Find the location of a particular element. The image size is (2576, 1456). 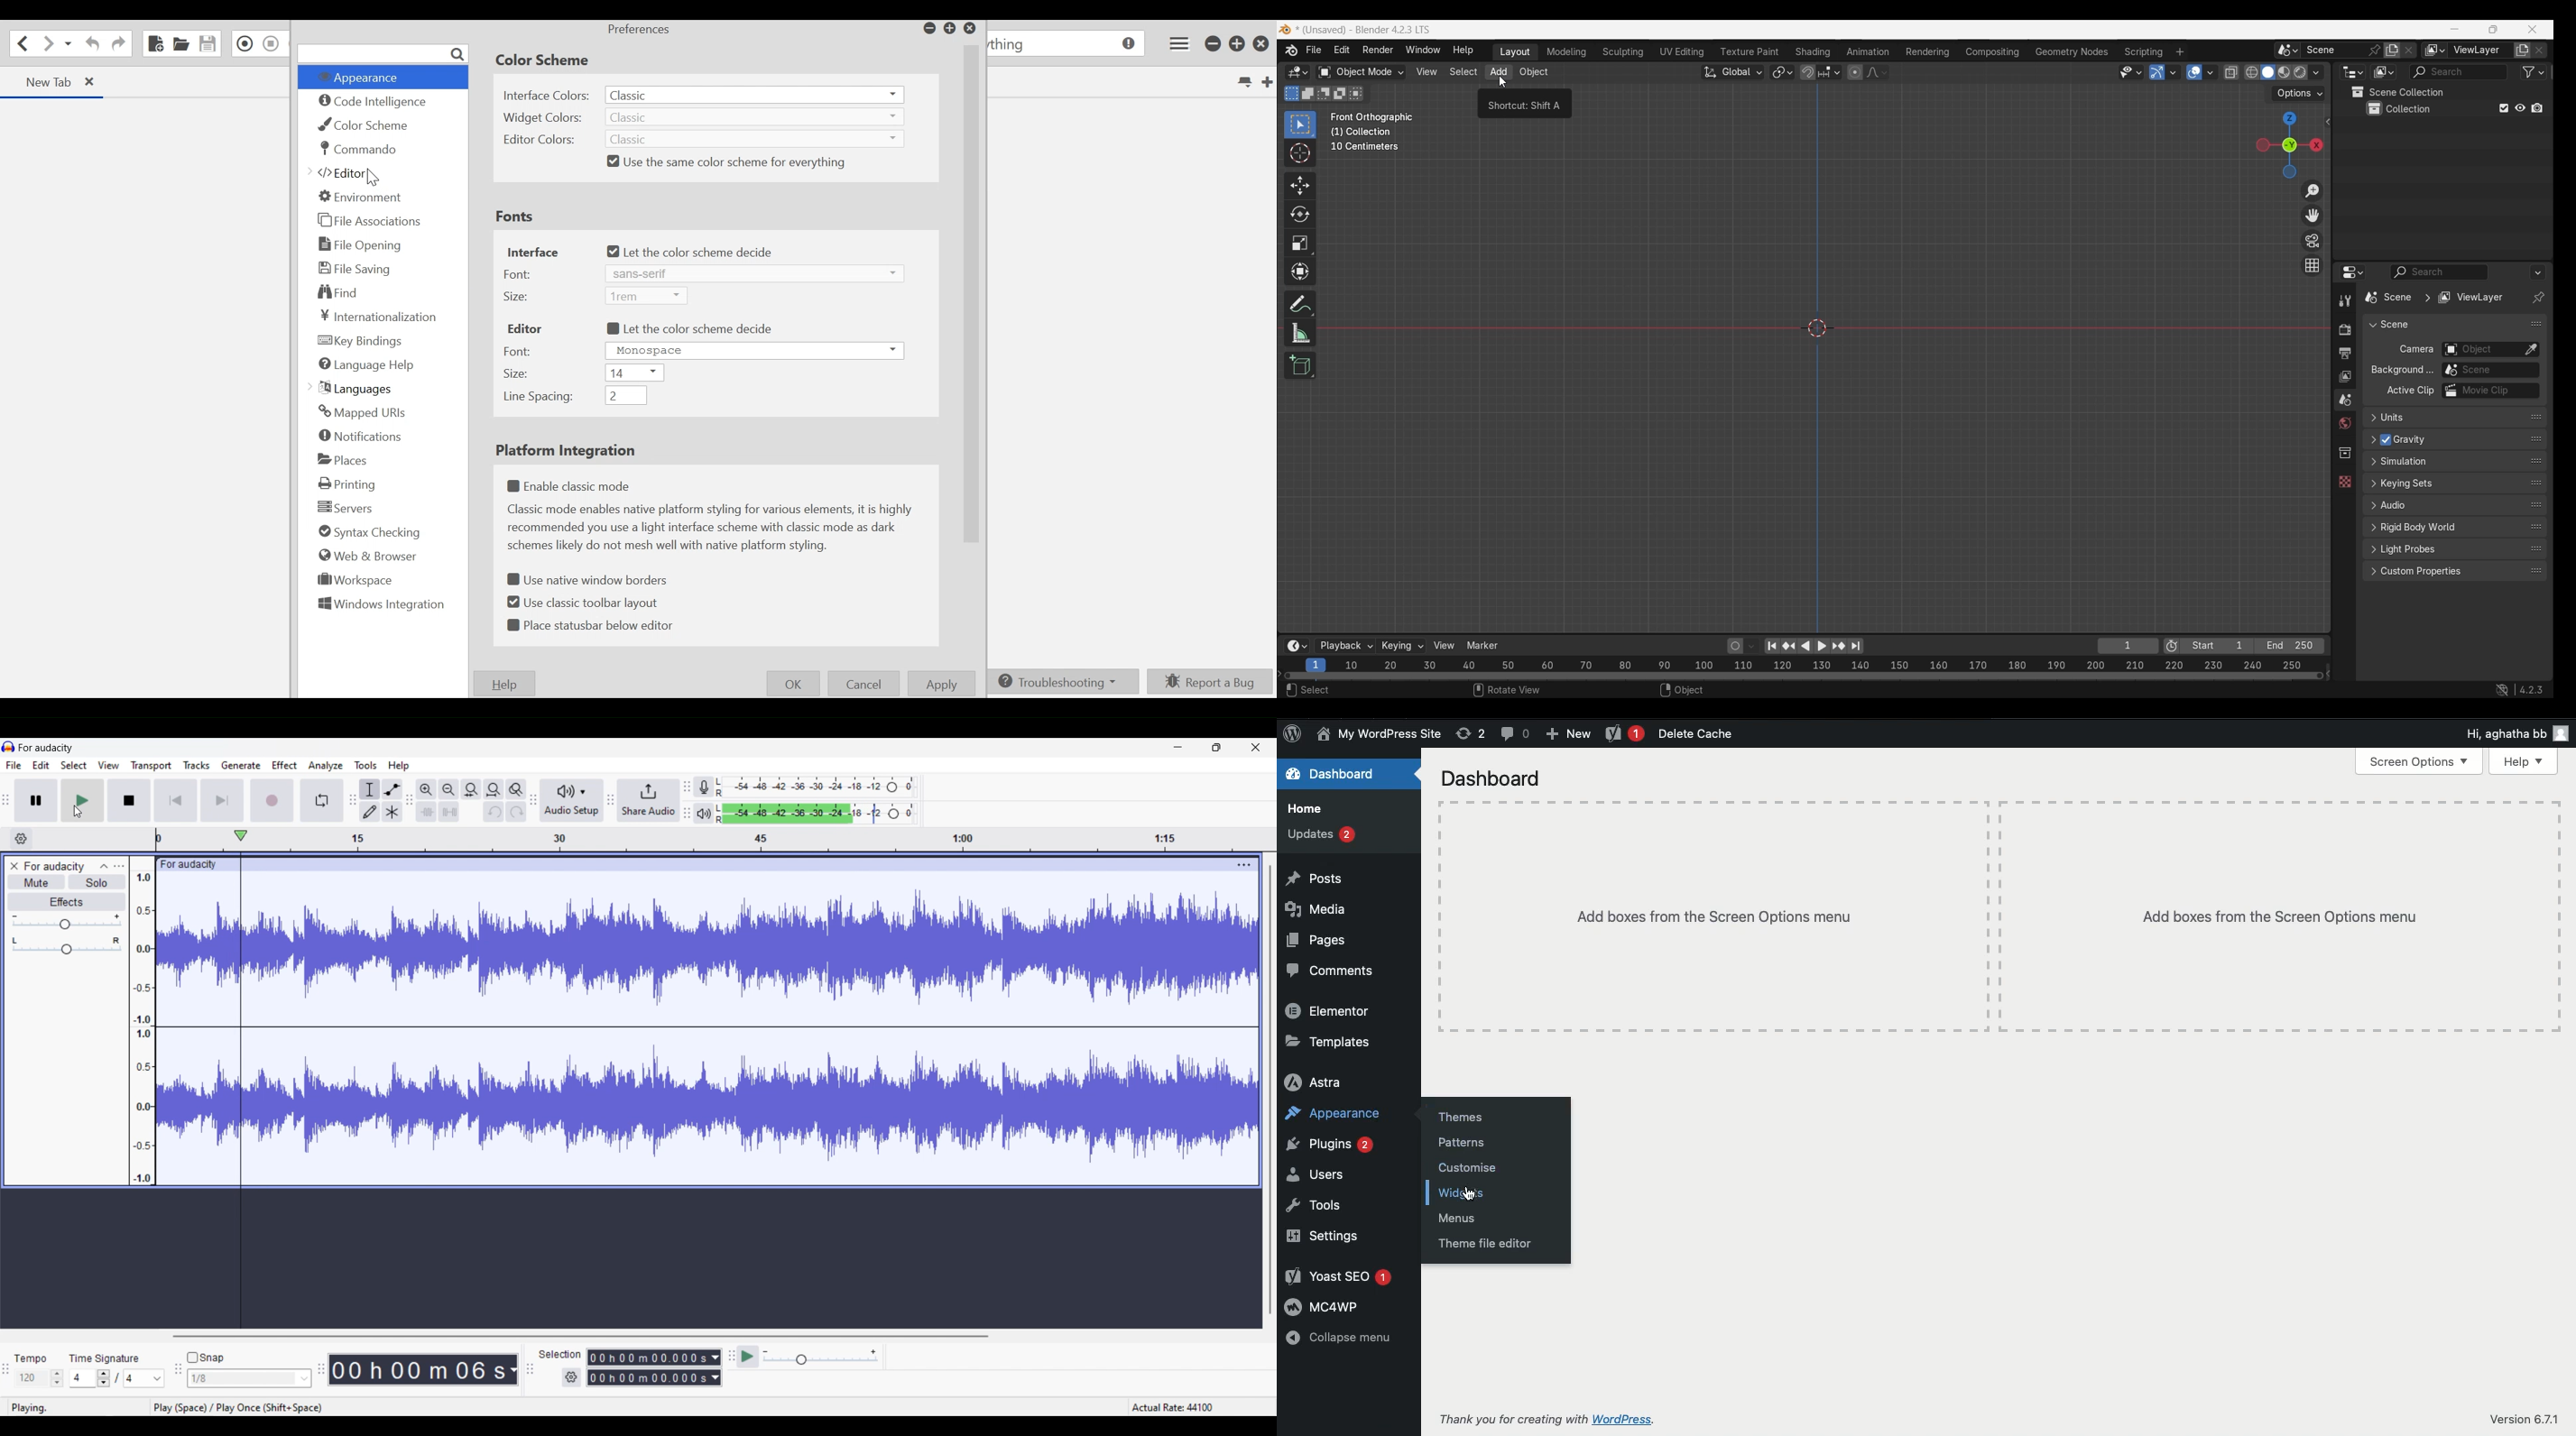

Multi tool is located at coordinates (392, 812).